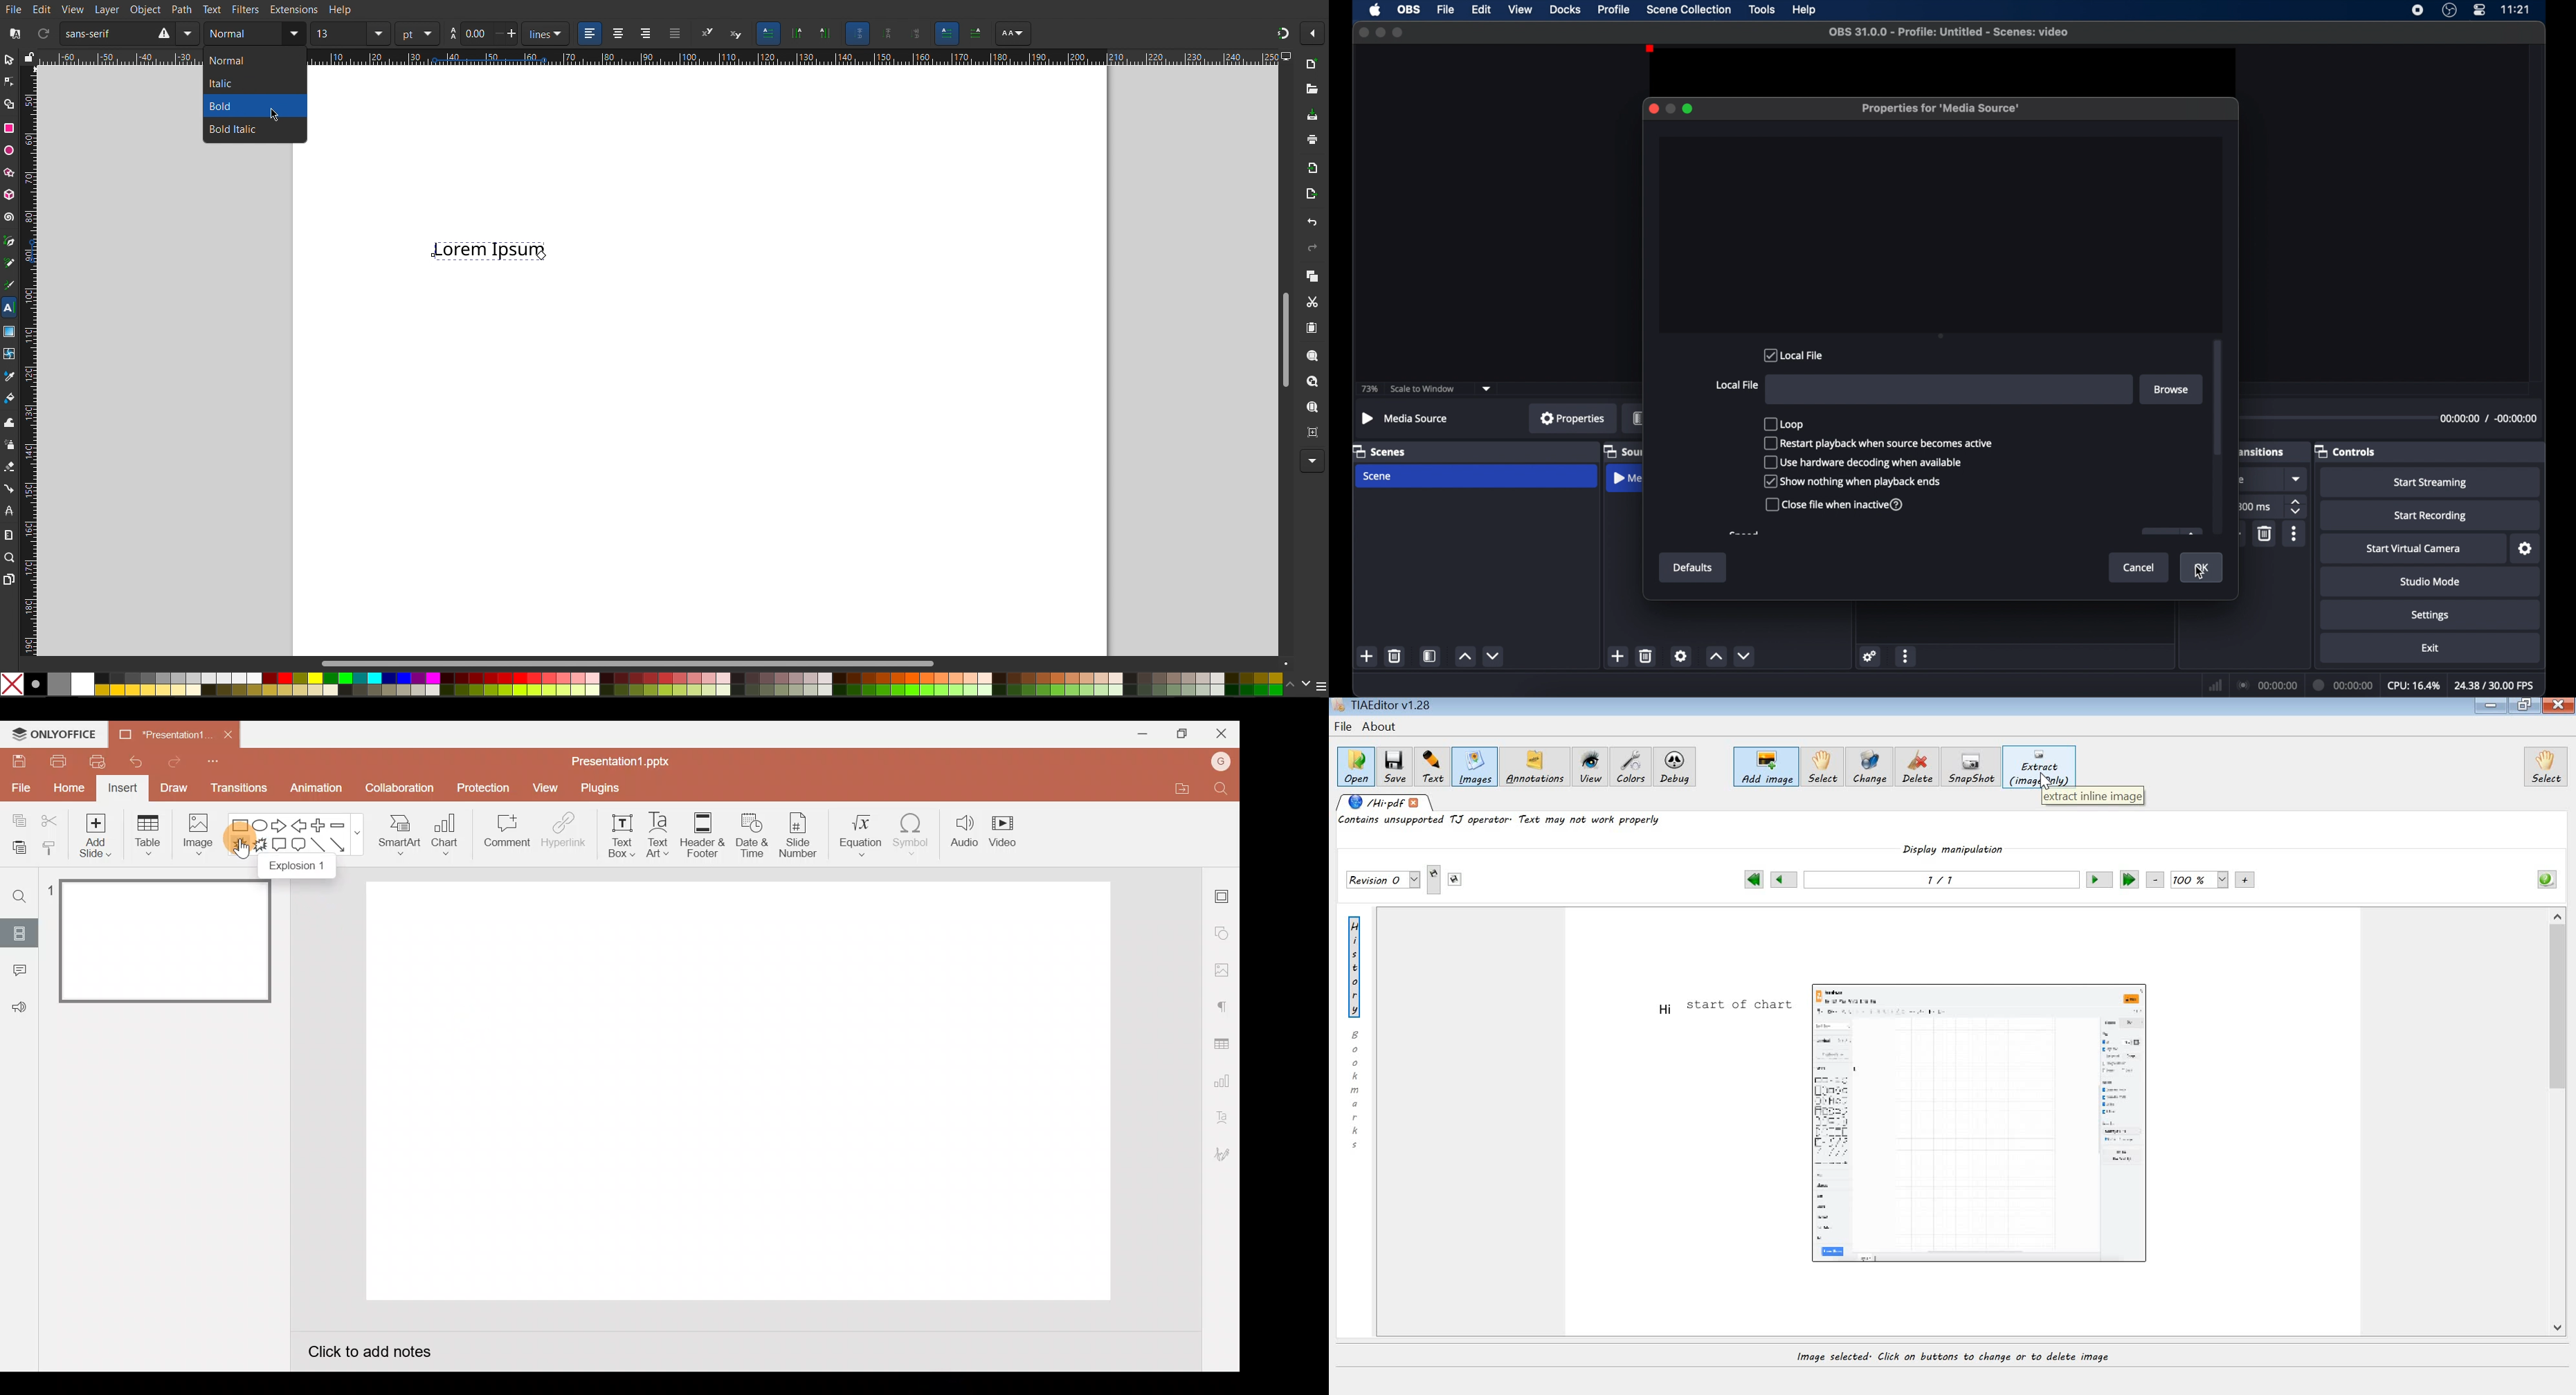 The width and height of the screenshot is (2576, 1400). I want to click on Collaboration, so click(397, 788).